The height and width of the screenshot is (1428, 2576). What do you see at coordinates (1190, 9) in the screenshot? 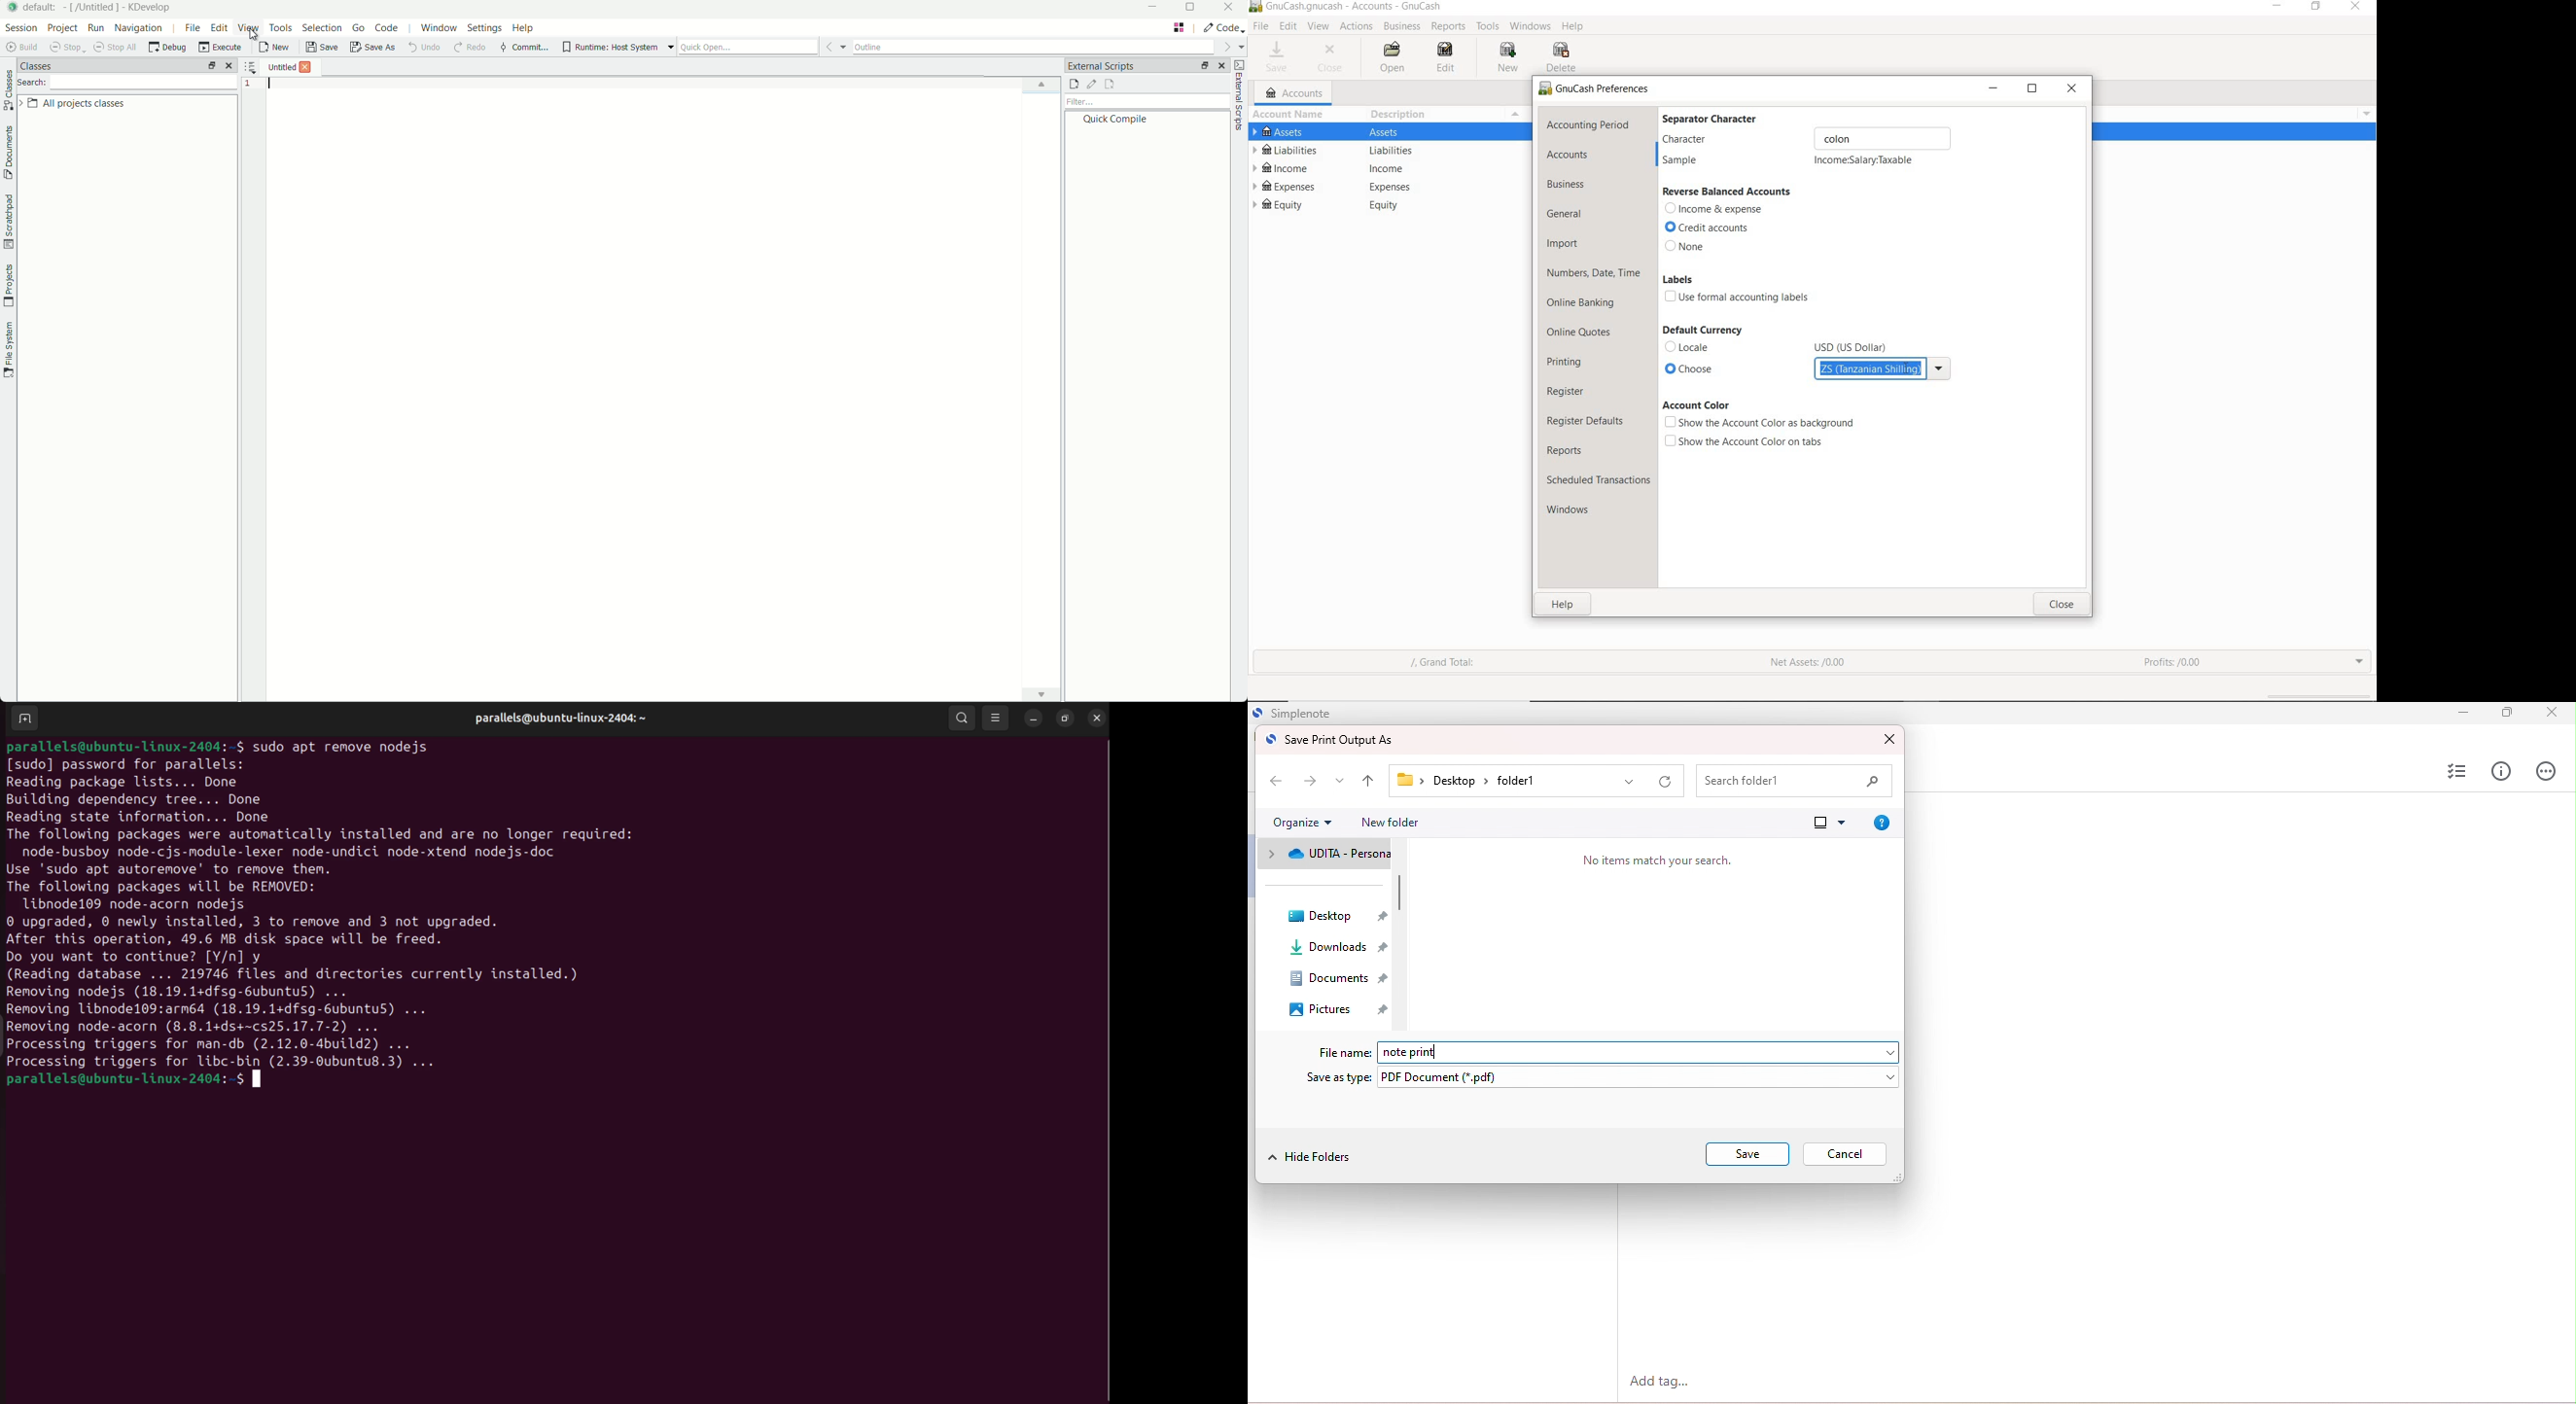
I see `maximize or restore` at bounding box center [1190, 9].